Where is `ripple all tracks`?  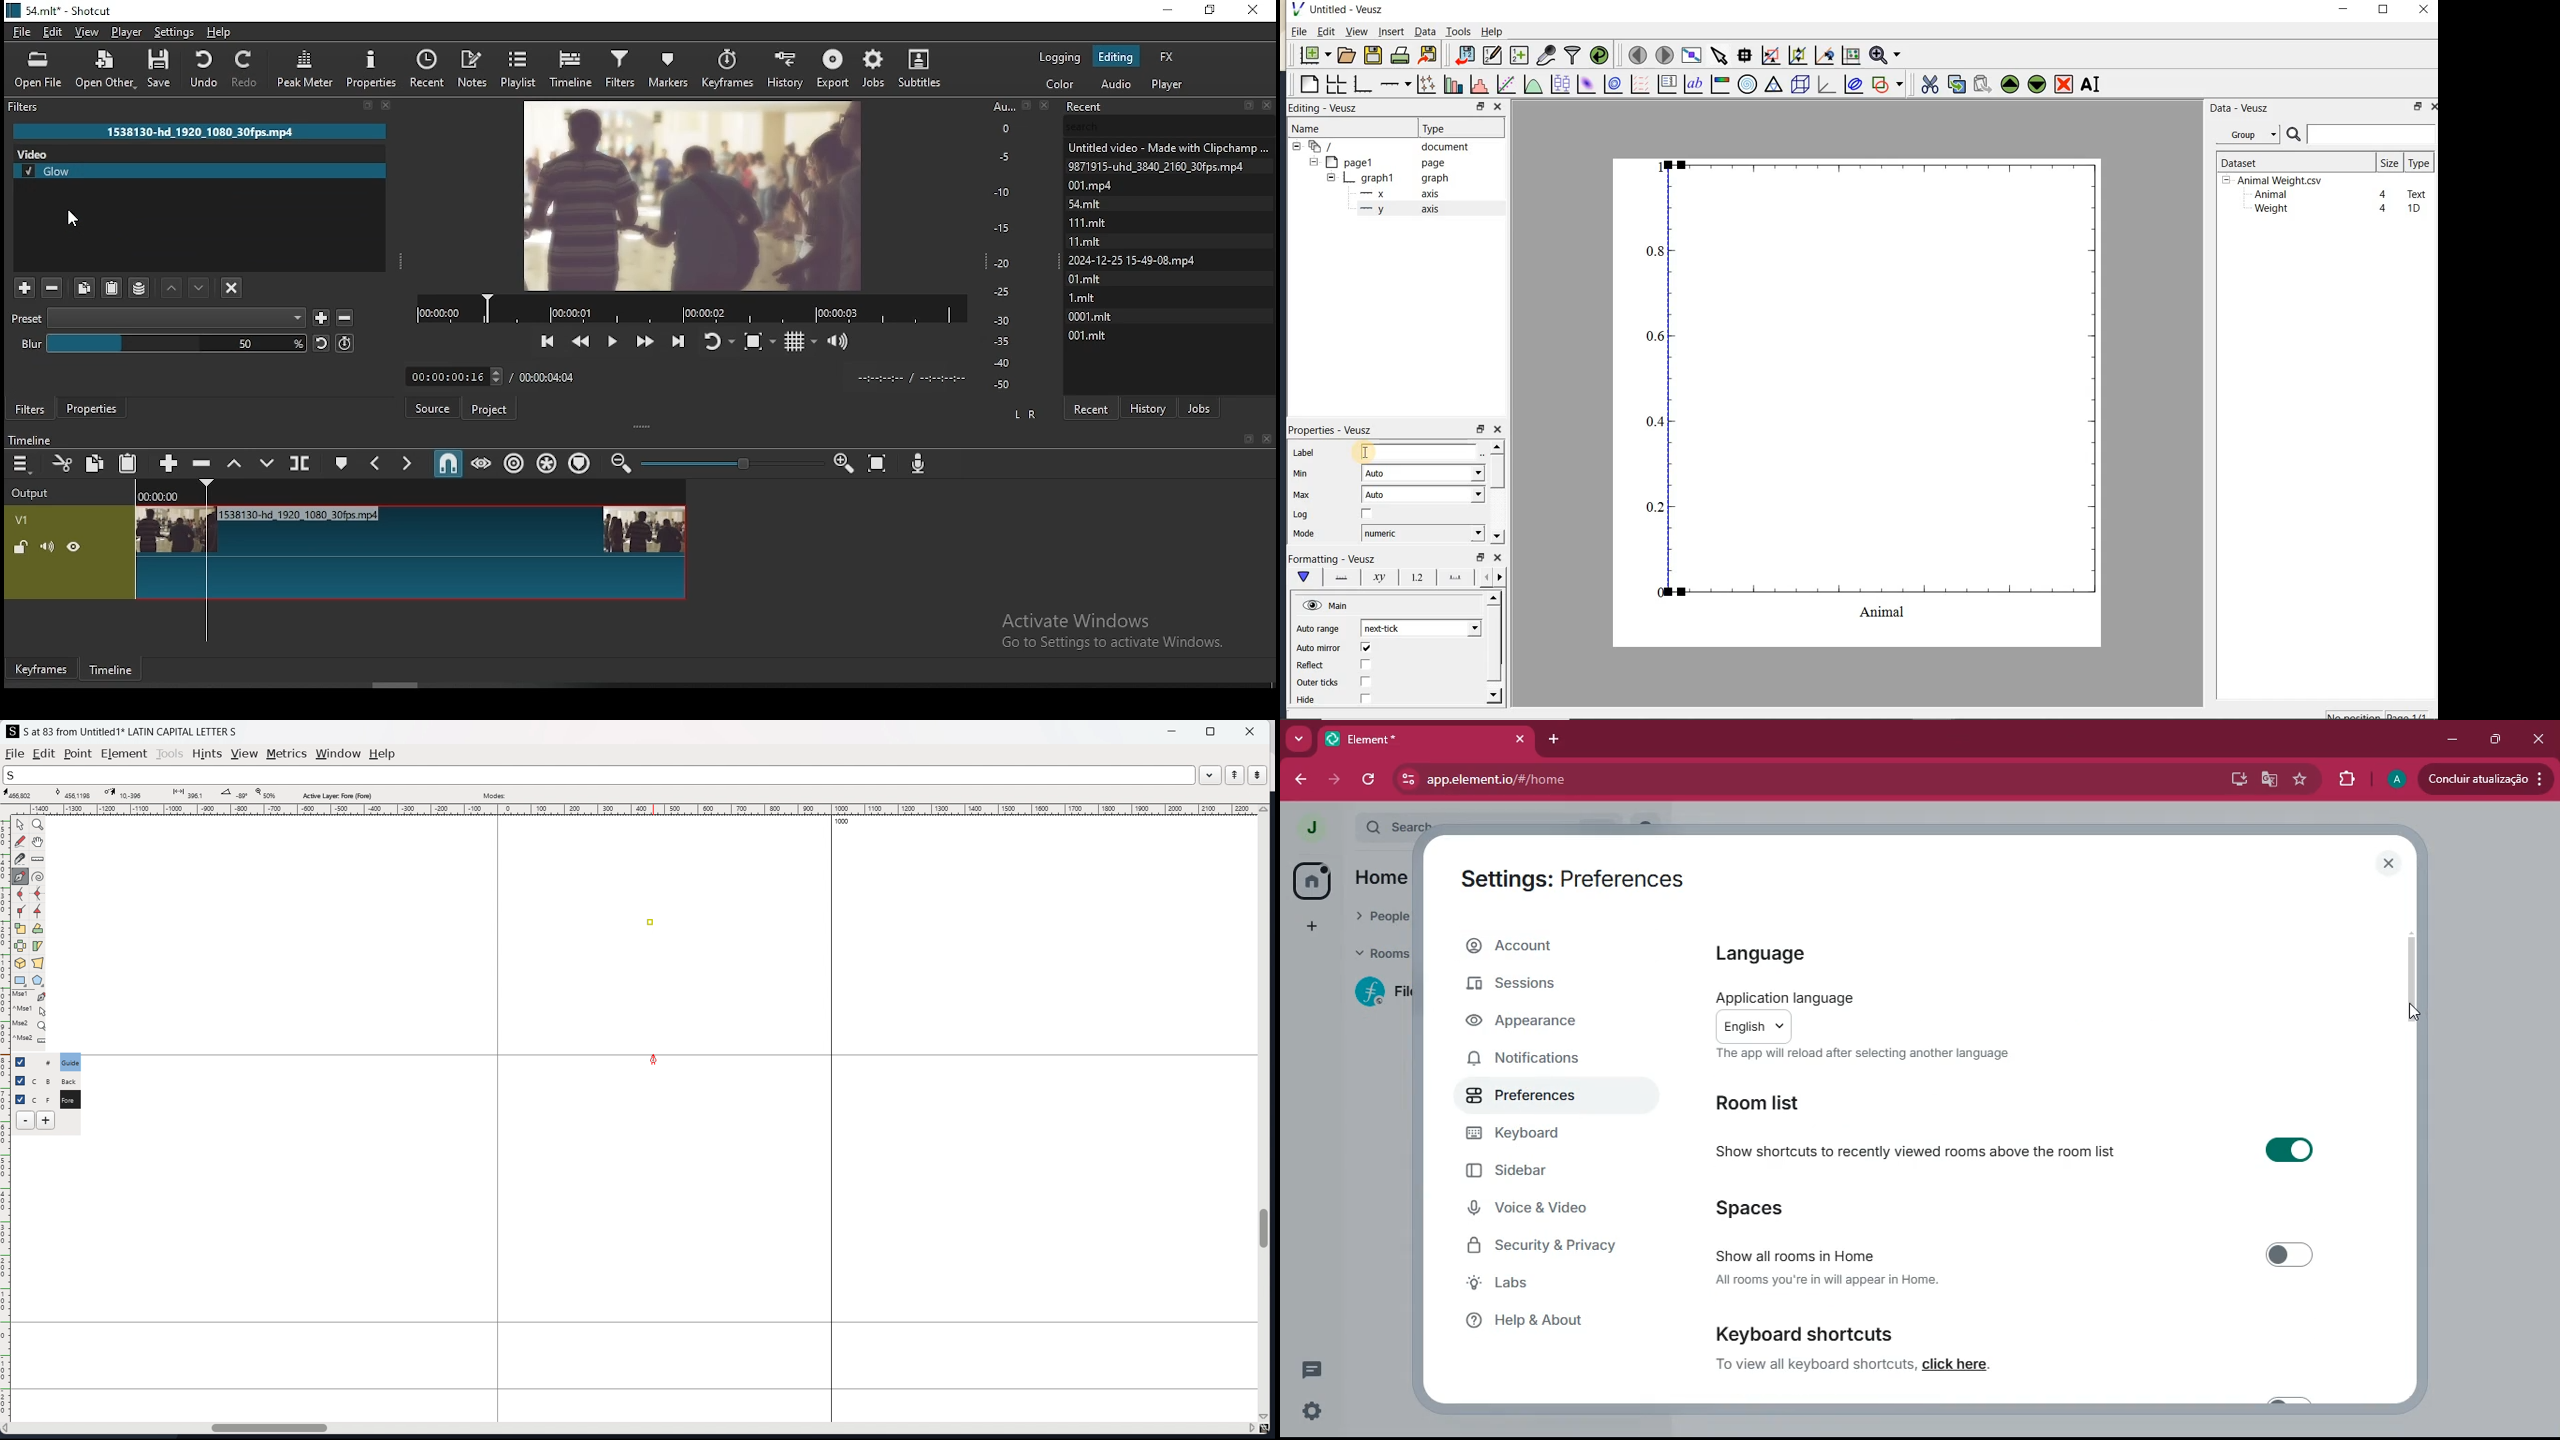
ripple all tracks is located at coordinates (548, 464).